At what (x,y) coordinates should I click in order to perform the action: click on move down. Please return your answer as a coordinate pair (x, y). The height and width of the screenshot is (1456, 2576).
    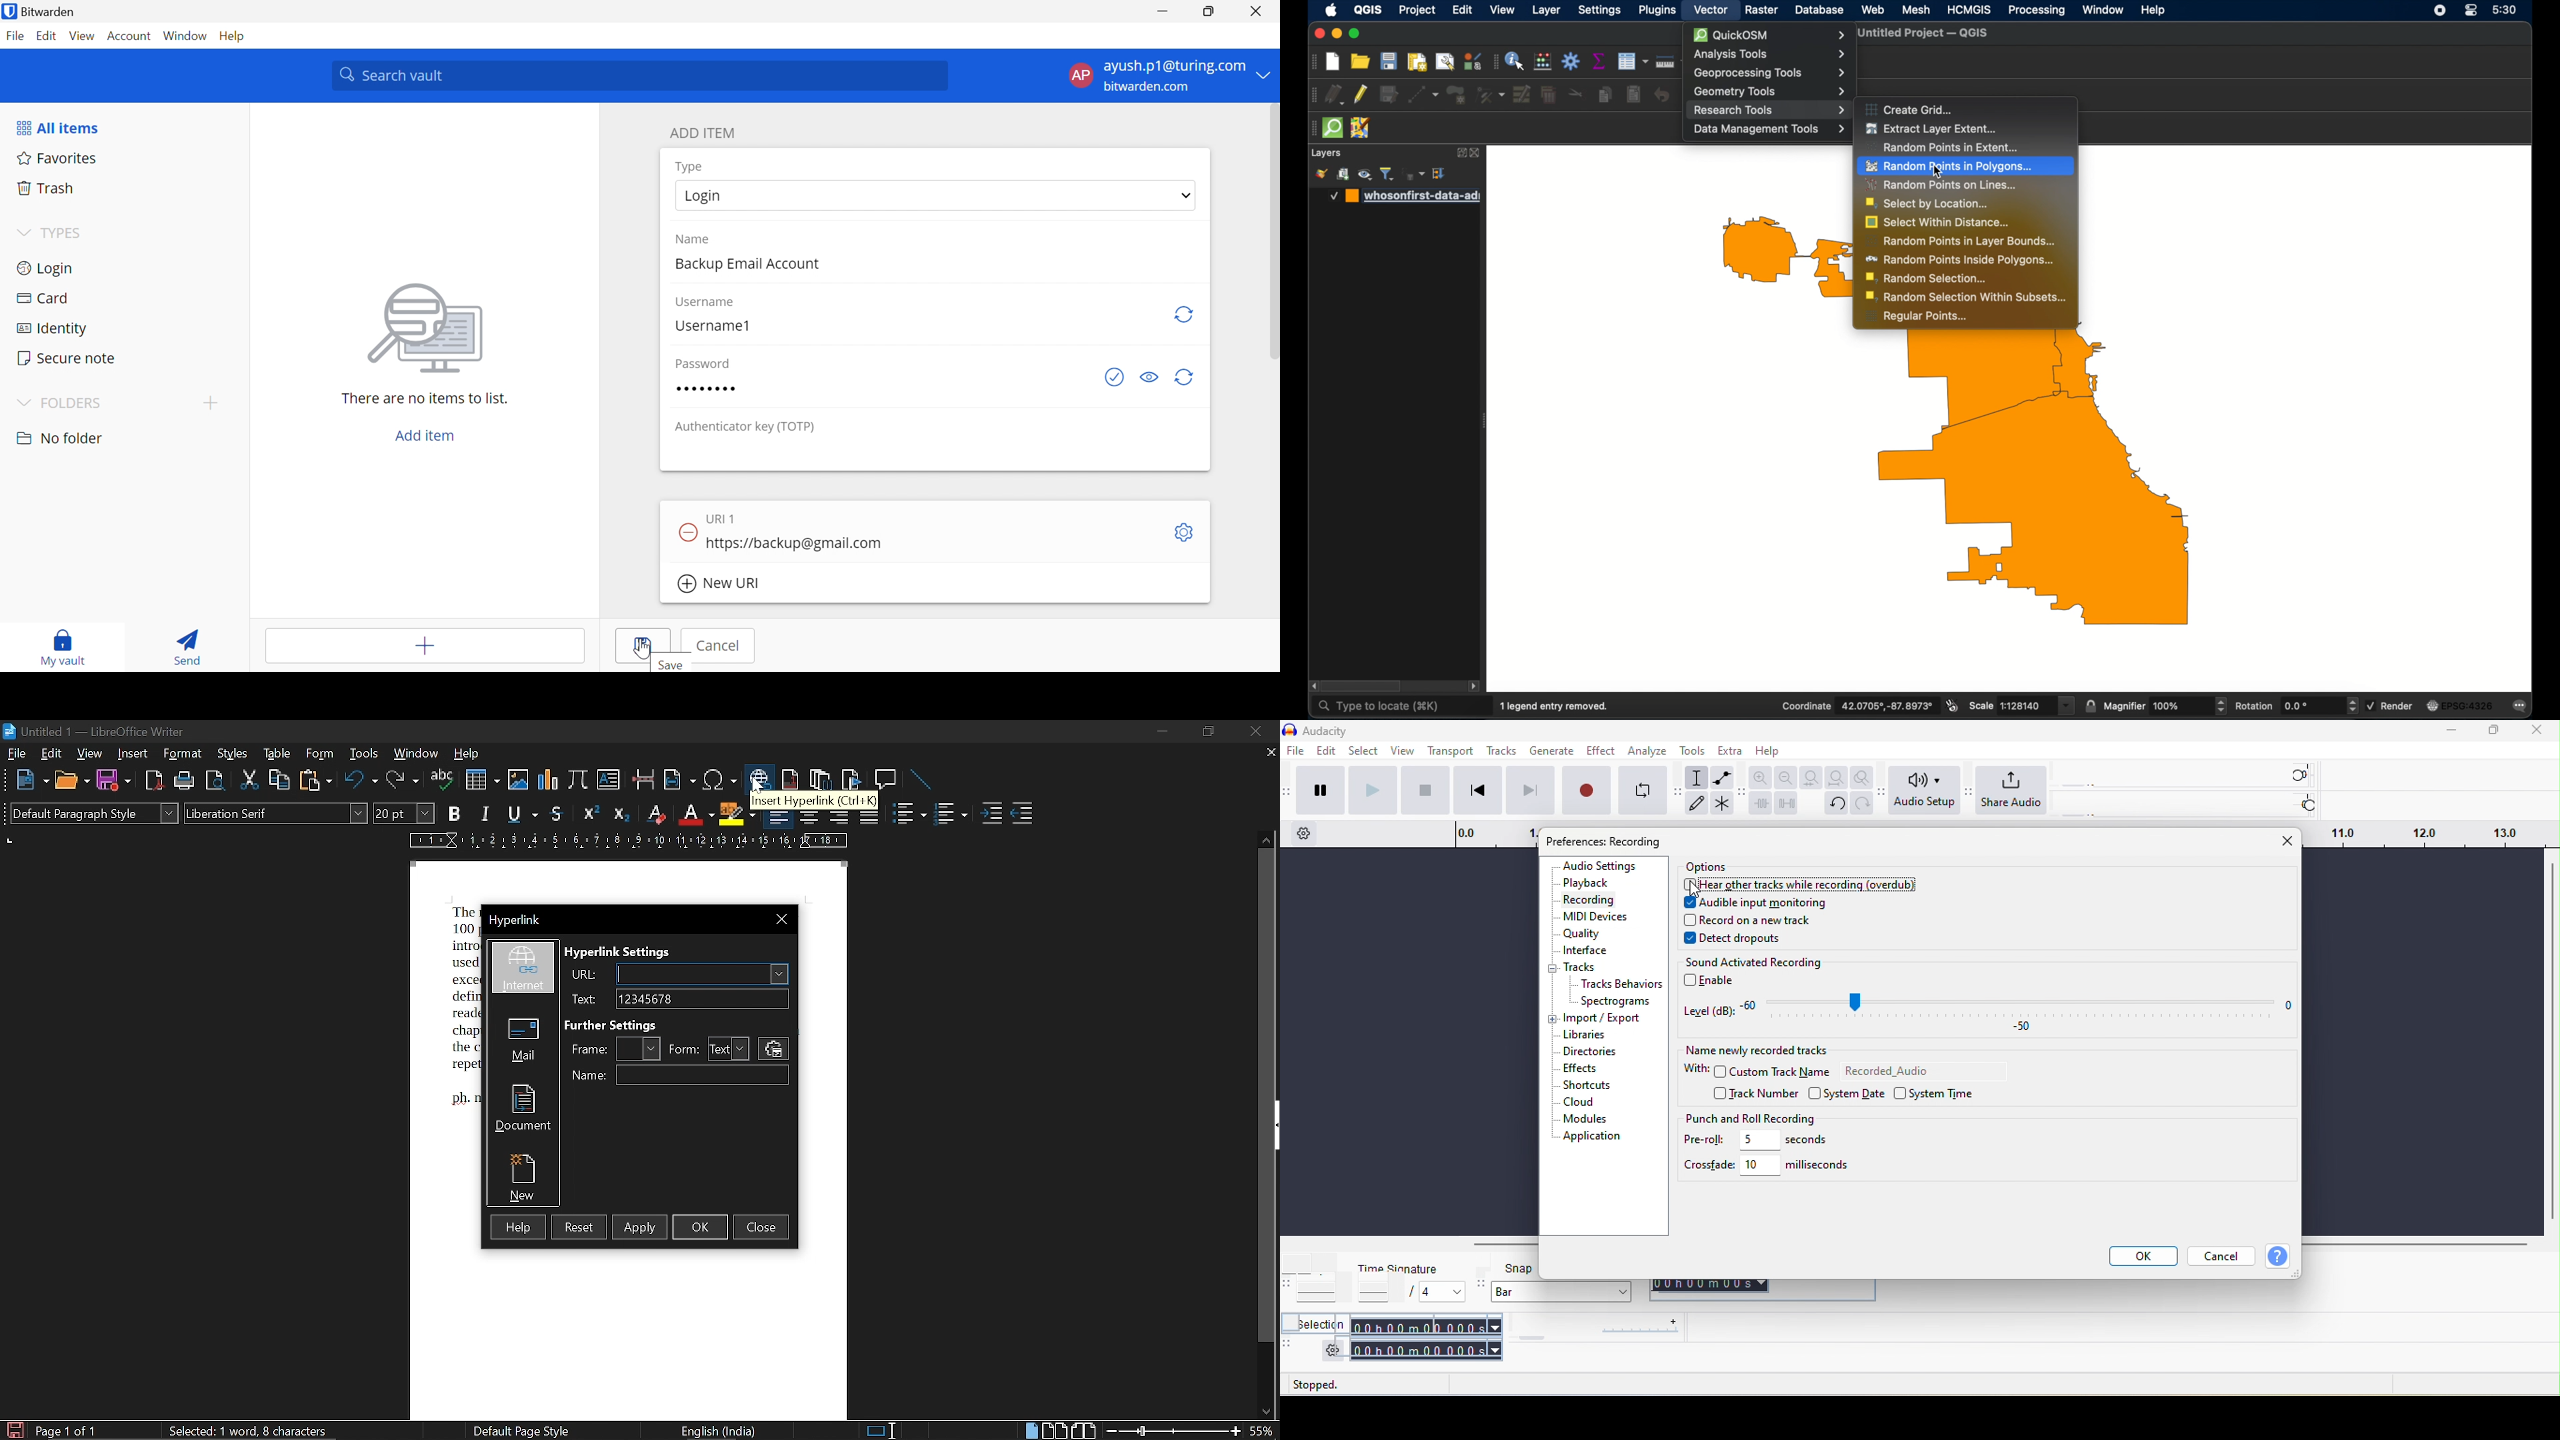
    Looking at the image, I should click on (1267, 1410).